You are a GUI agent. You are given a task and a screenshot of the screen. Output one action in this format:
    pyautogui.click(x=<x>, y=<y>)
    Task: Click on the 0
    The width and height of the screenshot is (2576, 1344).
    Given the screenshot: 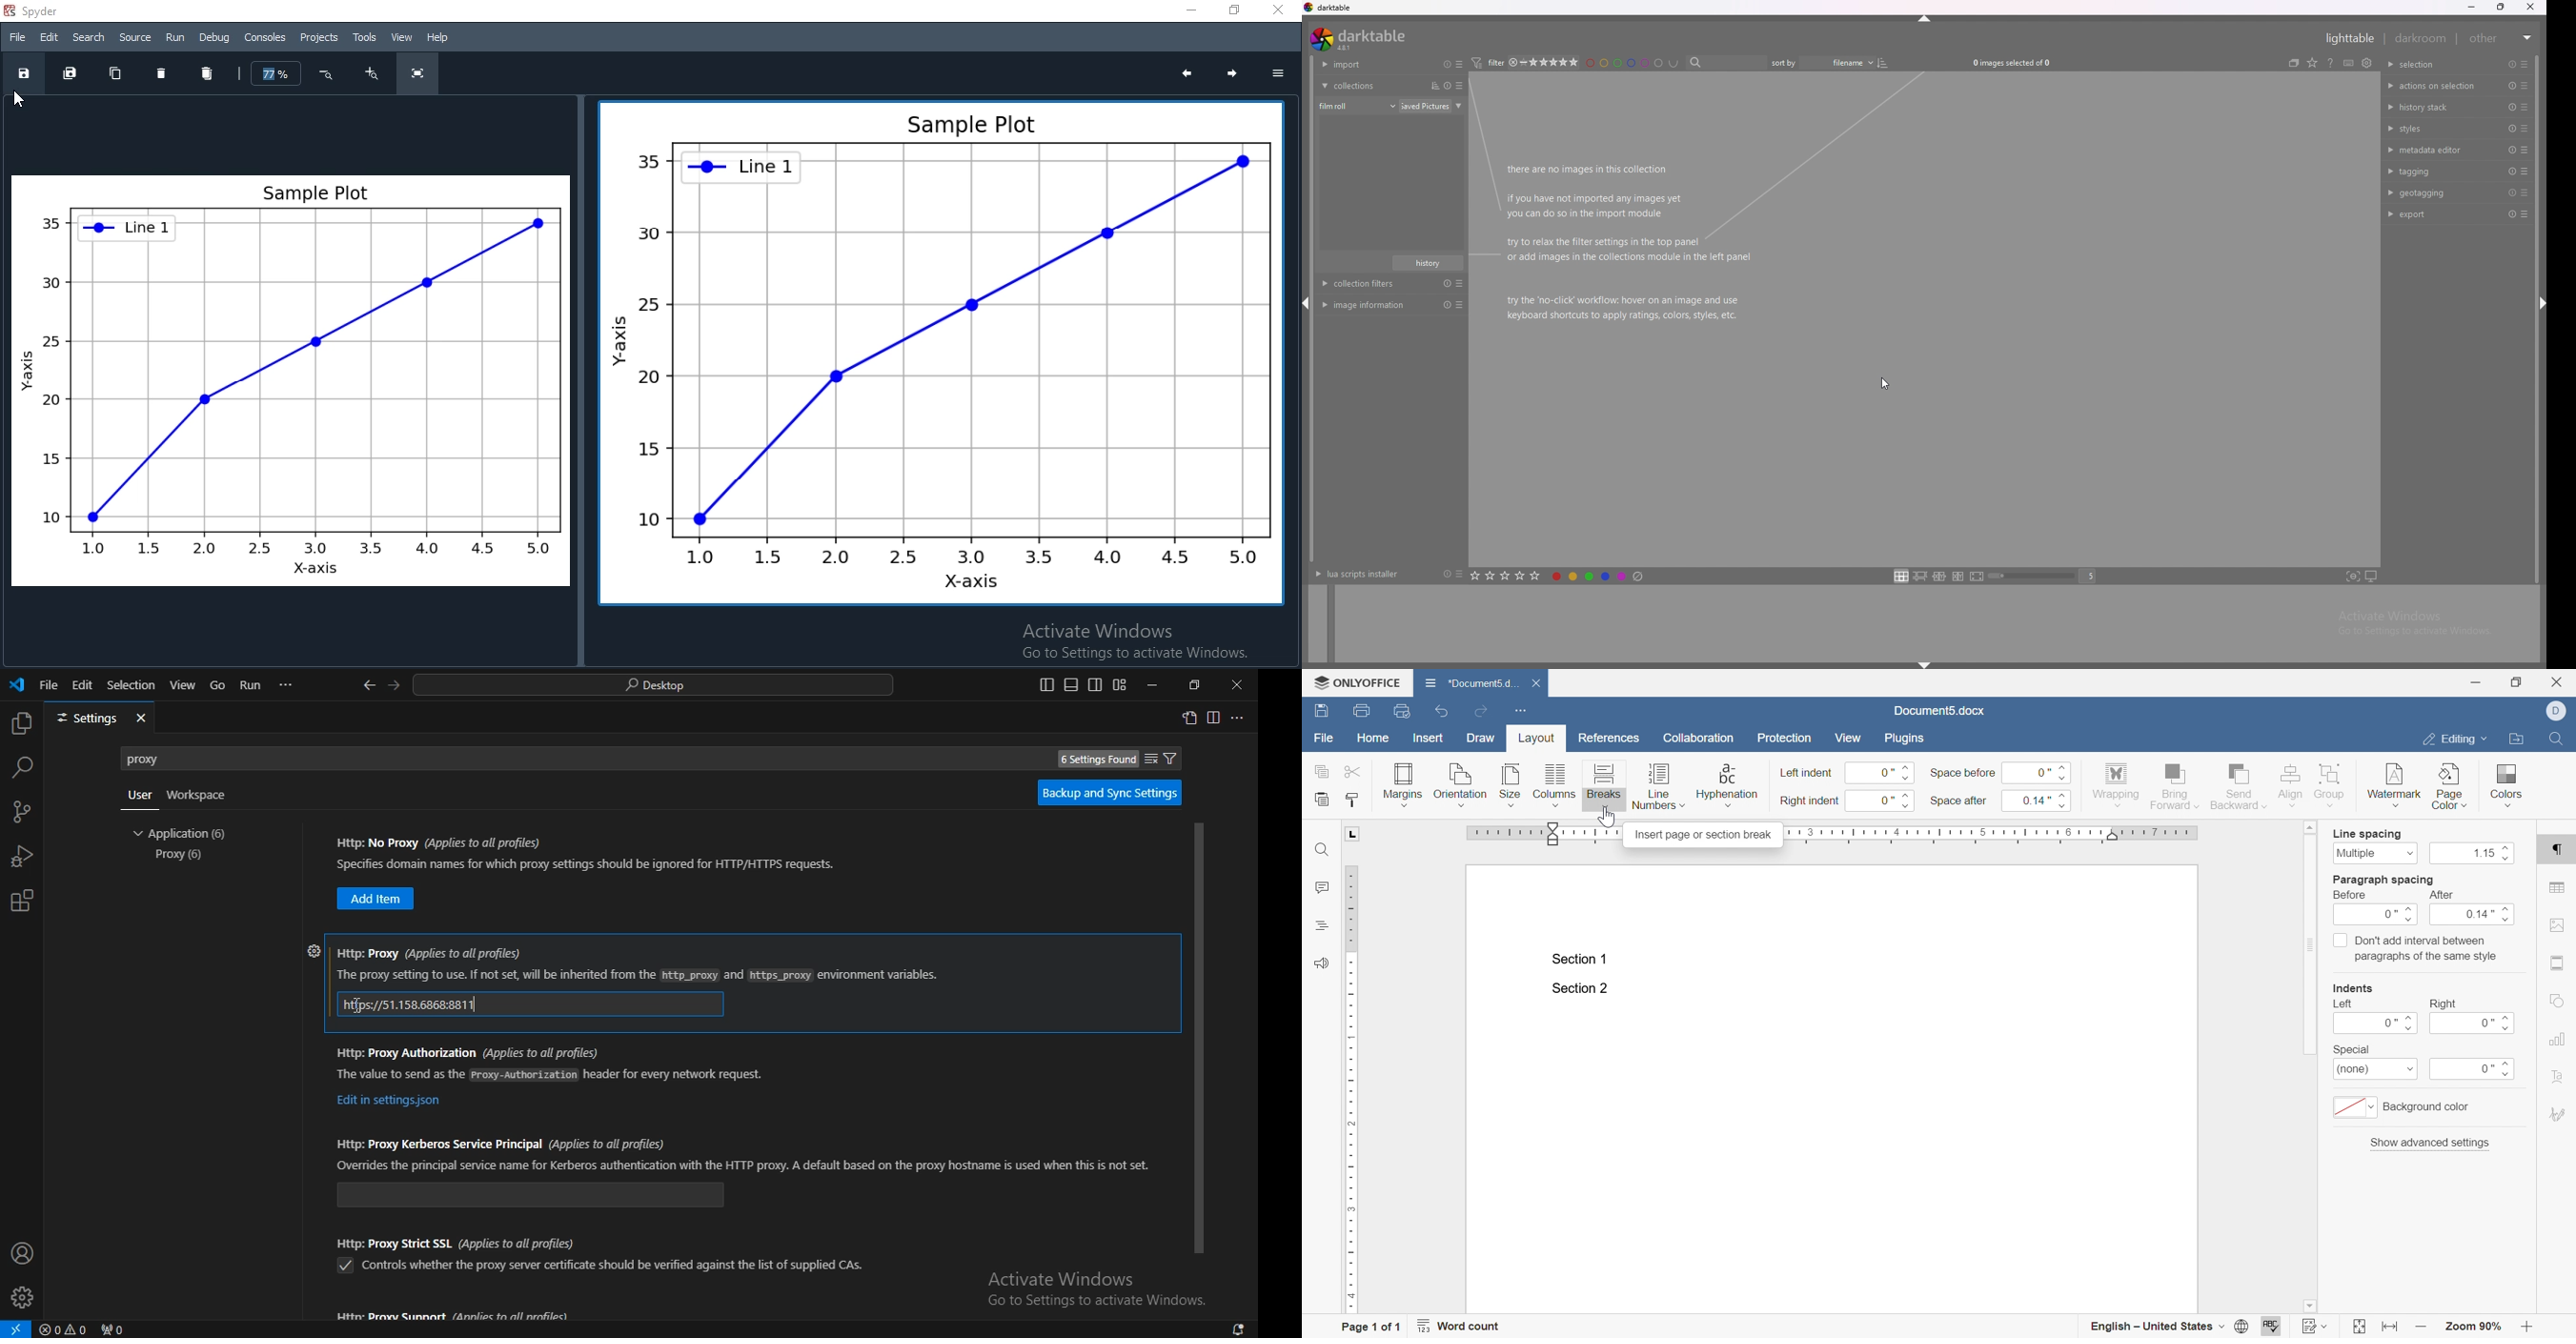 What is the action you would take?
    pyautogui.click(x=2038, y=771)
    